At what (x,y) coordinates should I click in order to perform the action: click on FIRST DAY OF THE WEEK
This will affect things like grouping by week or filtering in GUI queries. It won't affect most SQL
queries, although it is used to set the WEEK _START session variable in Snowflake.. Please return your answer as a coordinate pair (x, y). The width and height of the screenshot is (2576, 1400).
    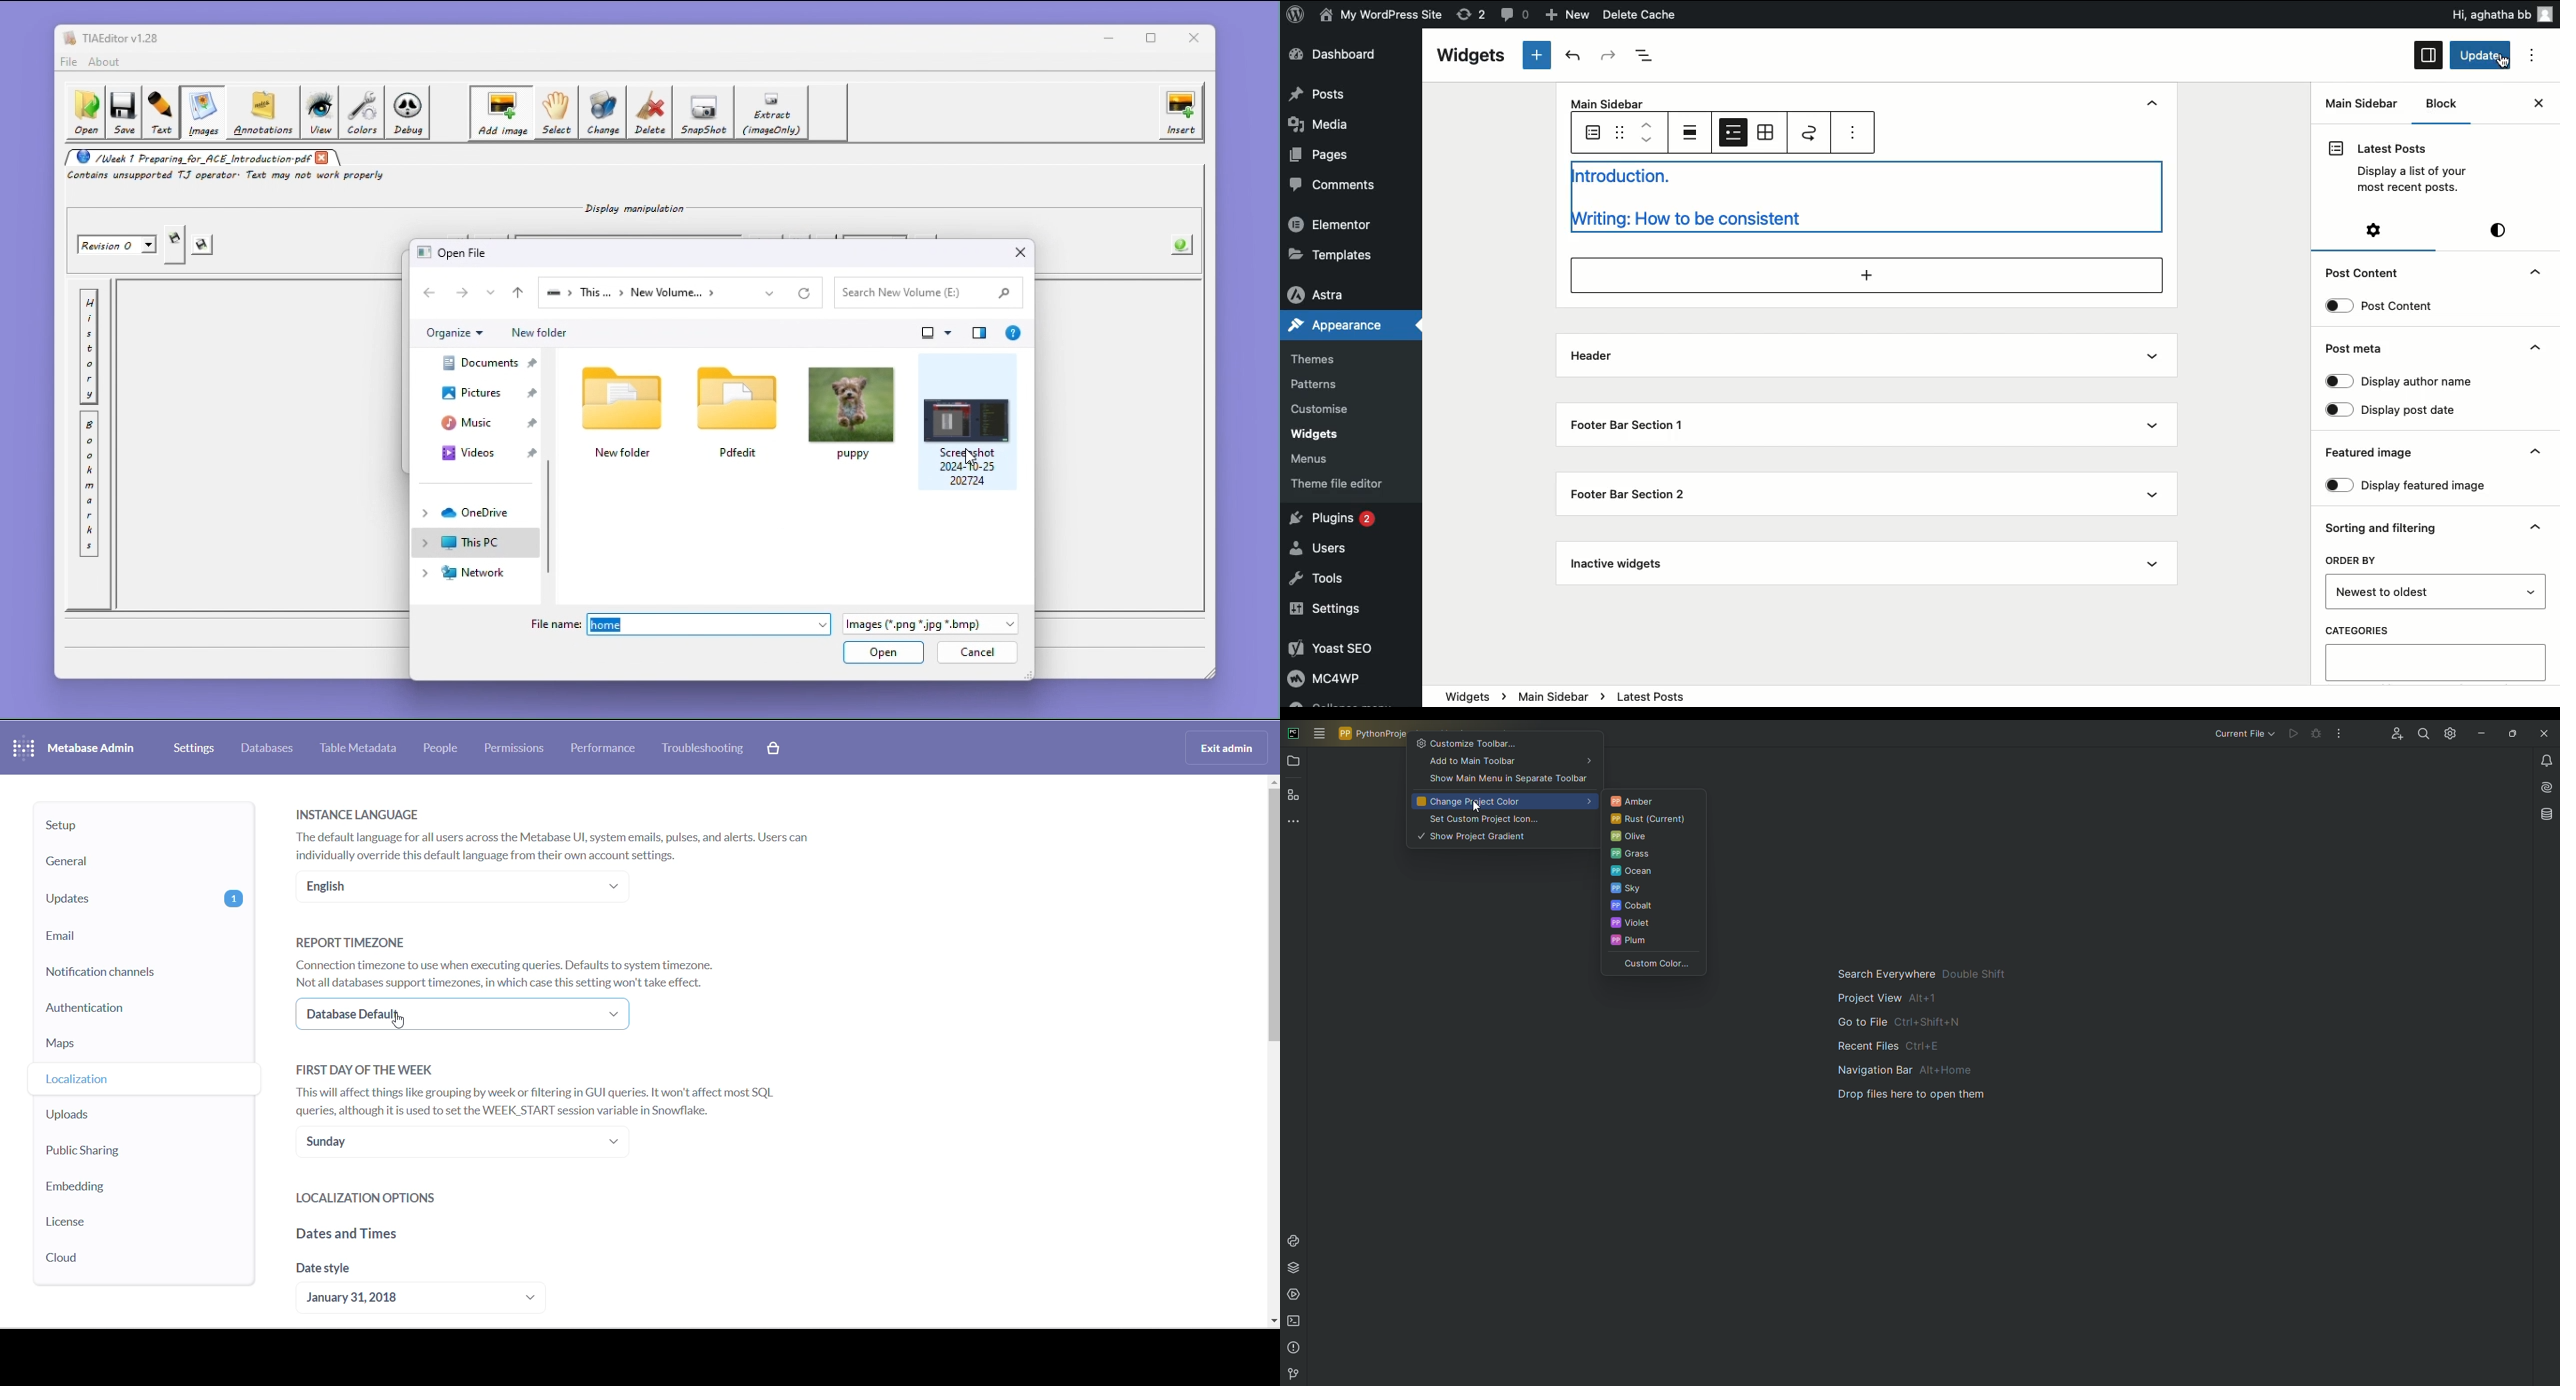
    Looking at the image, I should click on (545, 1089).